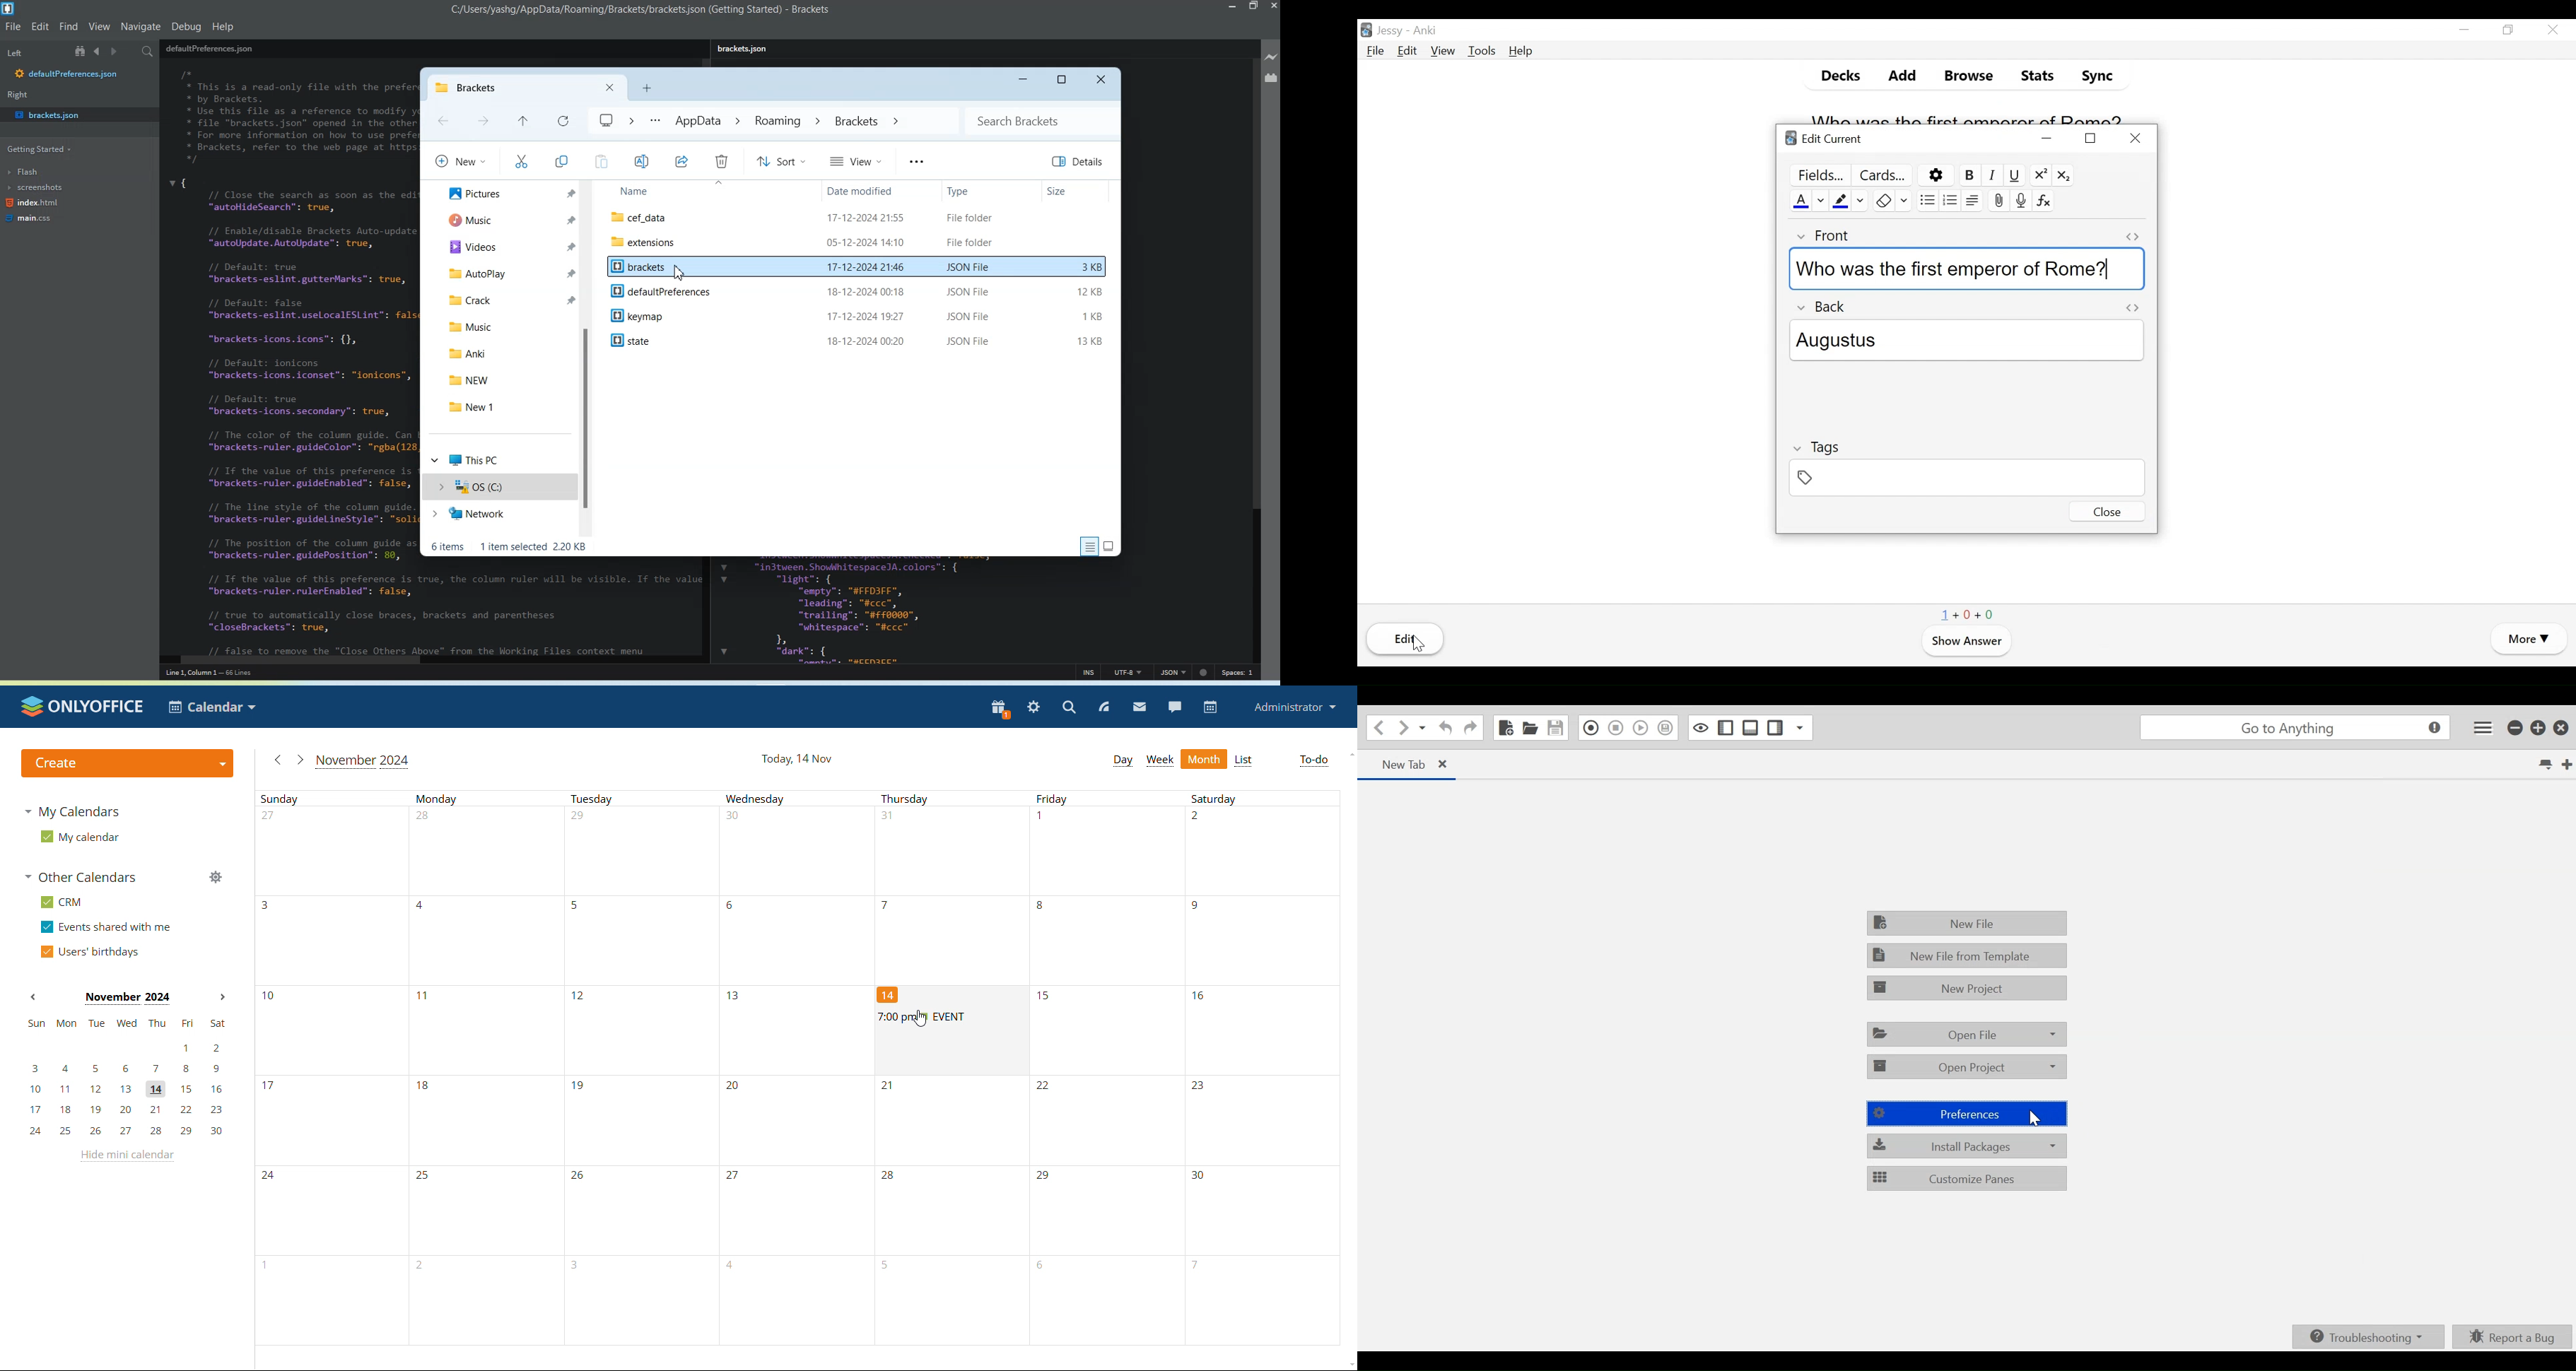 The height and width of the screenshot is (1372, 2576). Describe the element at coordinates (1426, 32) in the screenshot. I see `Anki` at that location.